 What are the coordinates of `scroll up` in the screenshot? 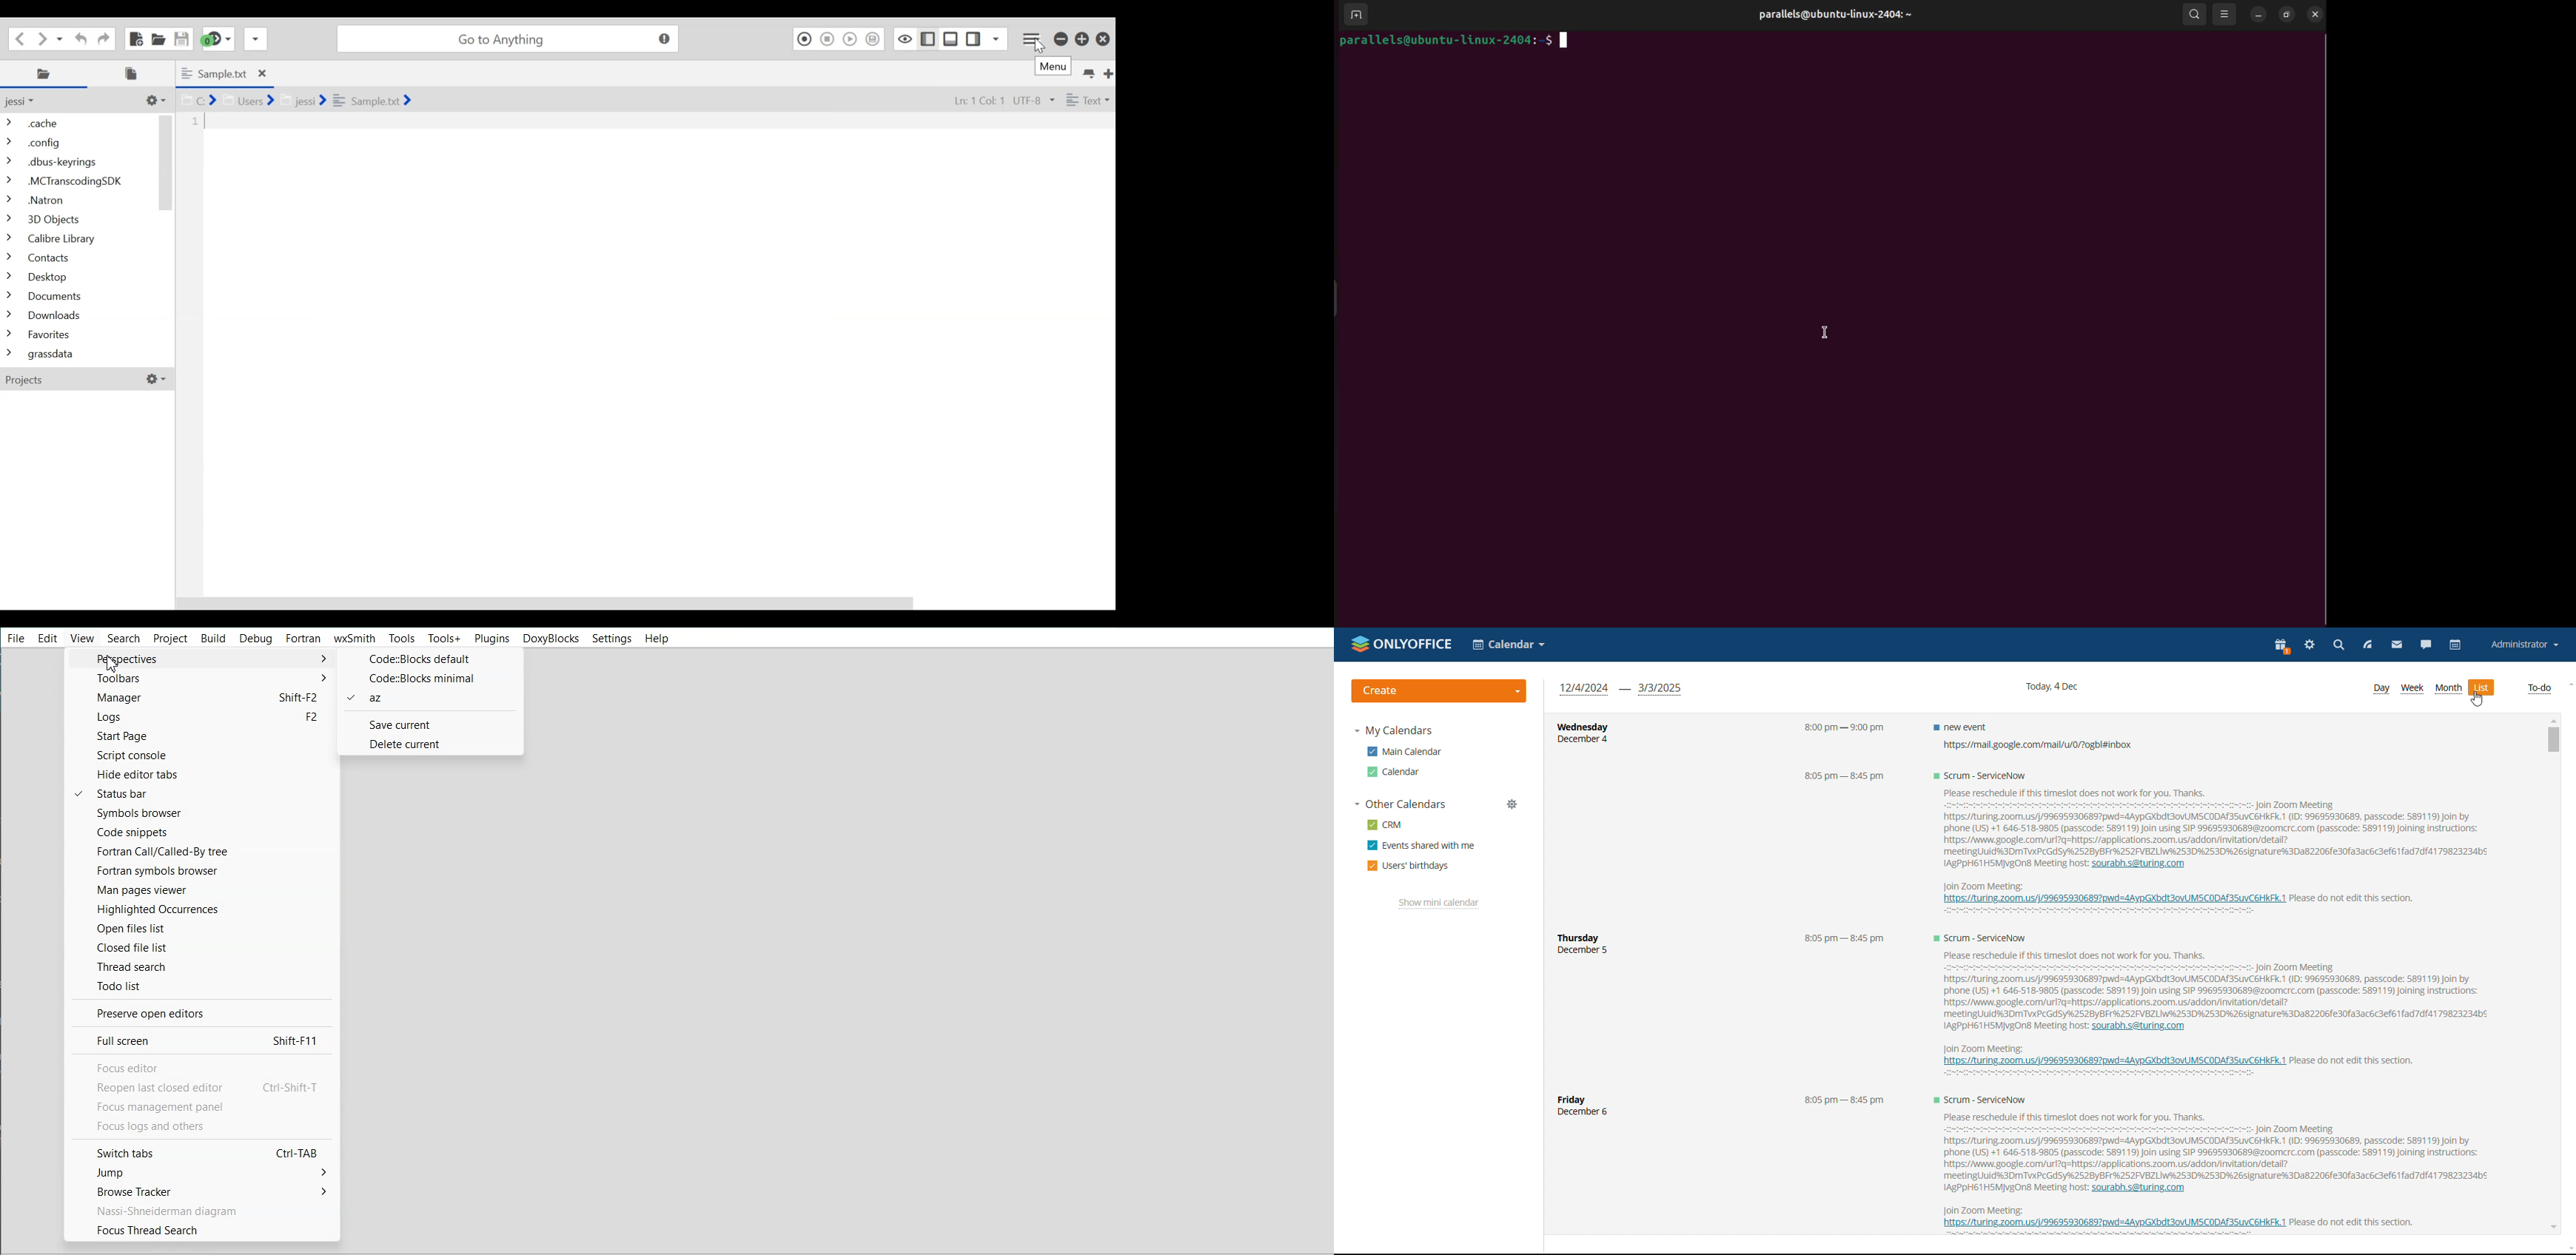 It's located at (2552, 719).